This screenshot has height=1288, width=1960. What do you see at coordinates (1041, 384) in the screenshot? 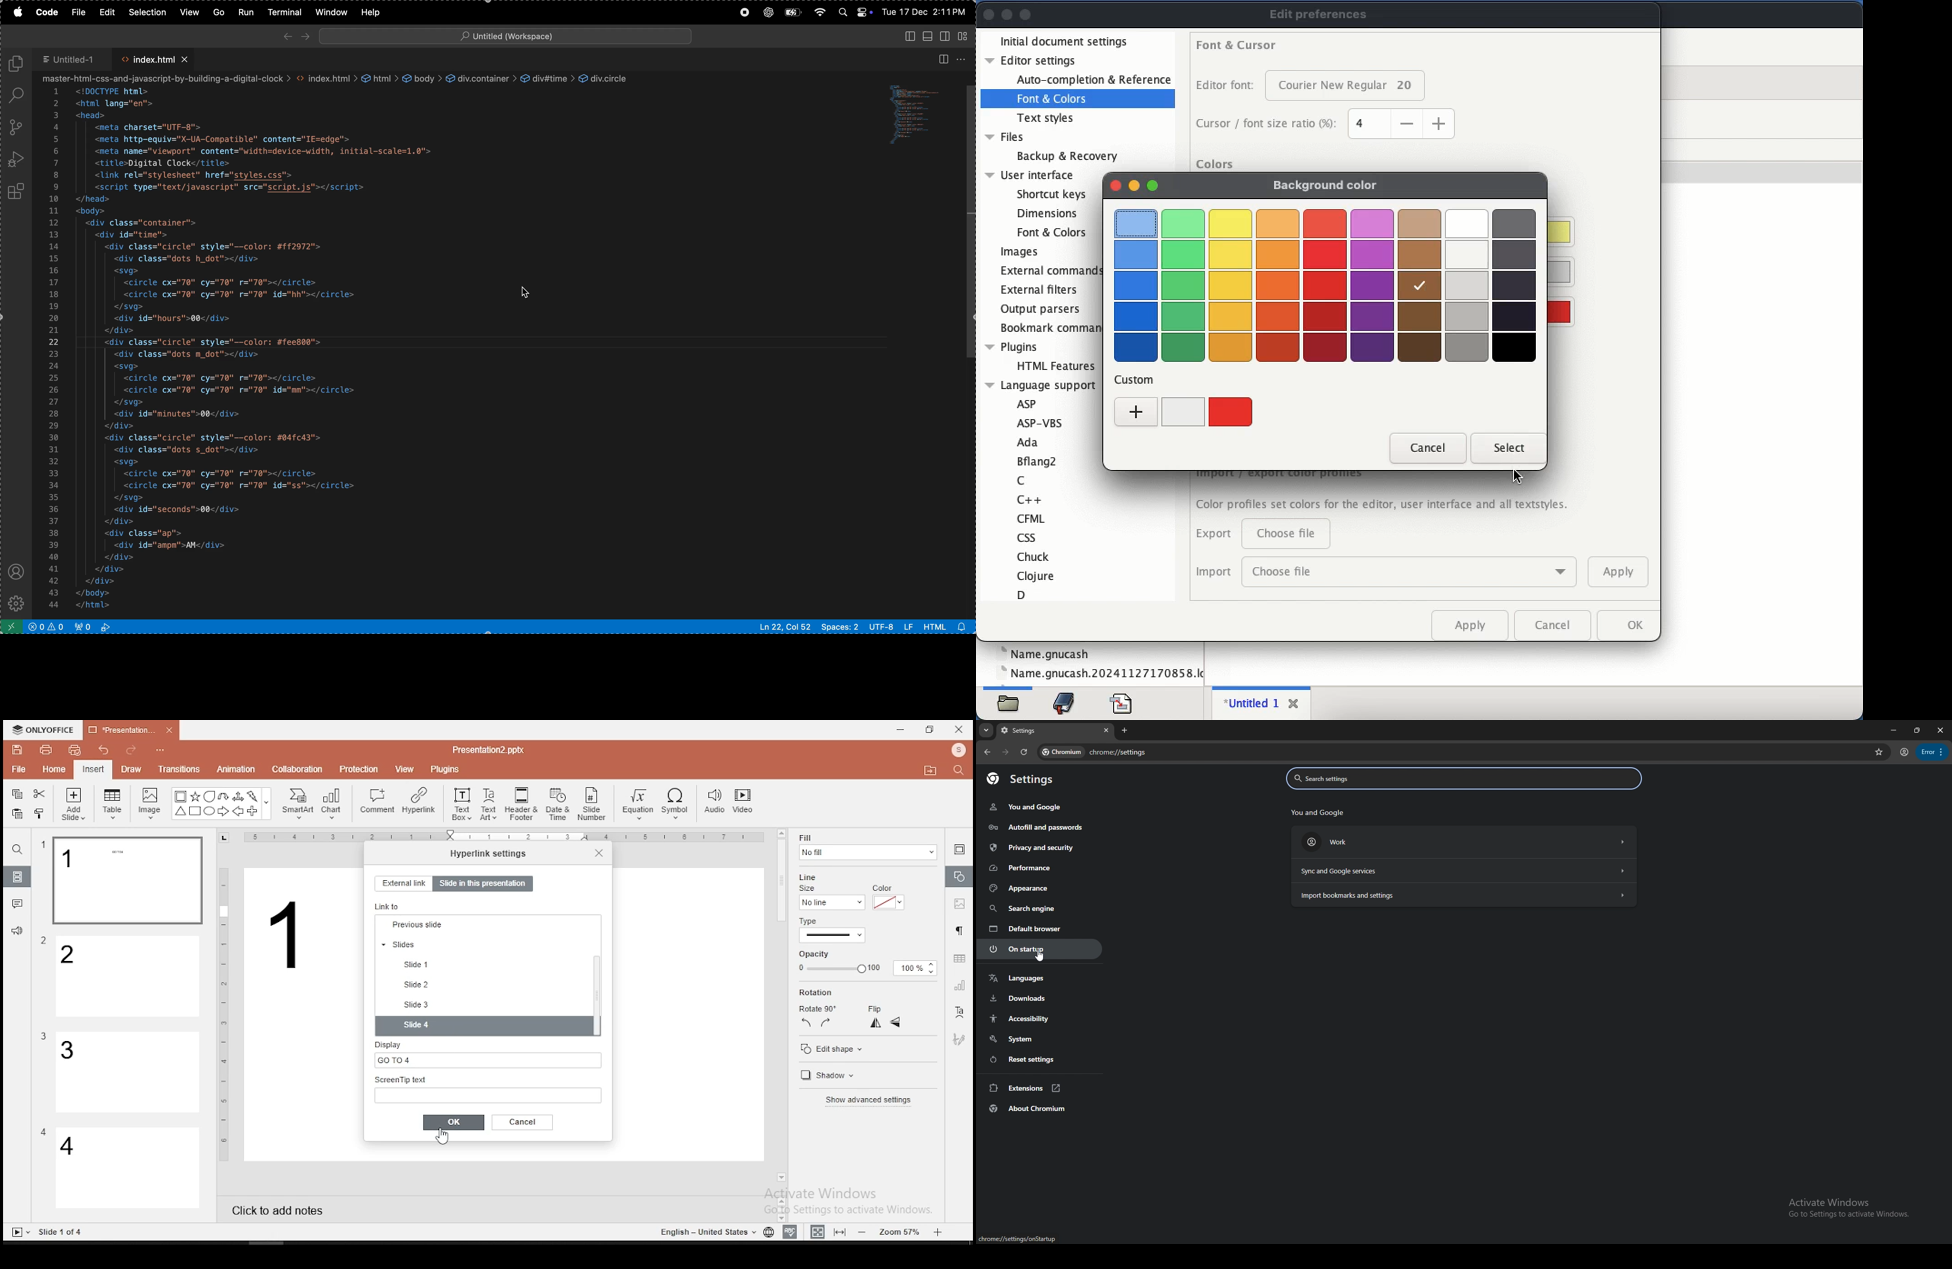
I see `Language support` at bounding box center [1041, 384].